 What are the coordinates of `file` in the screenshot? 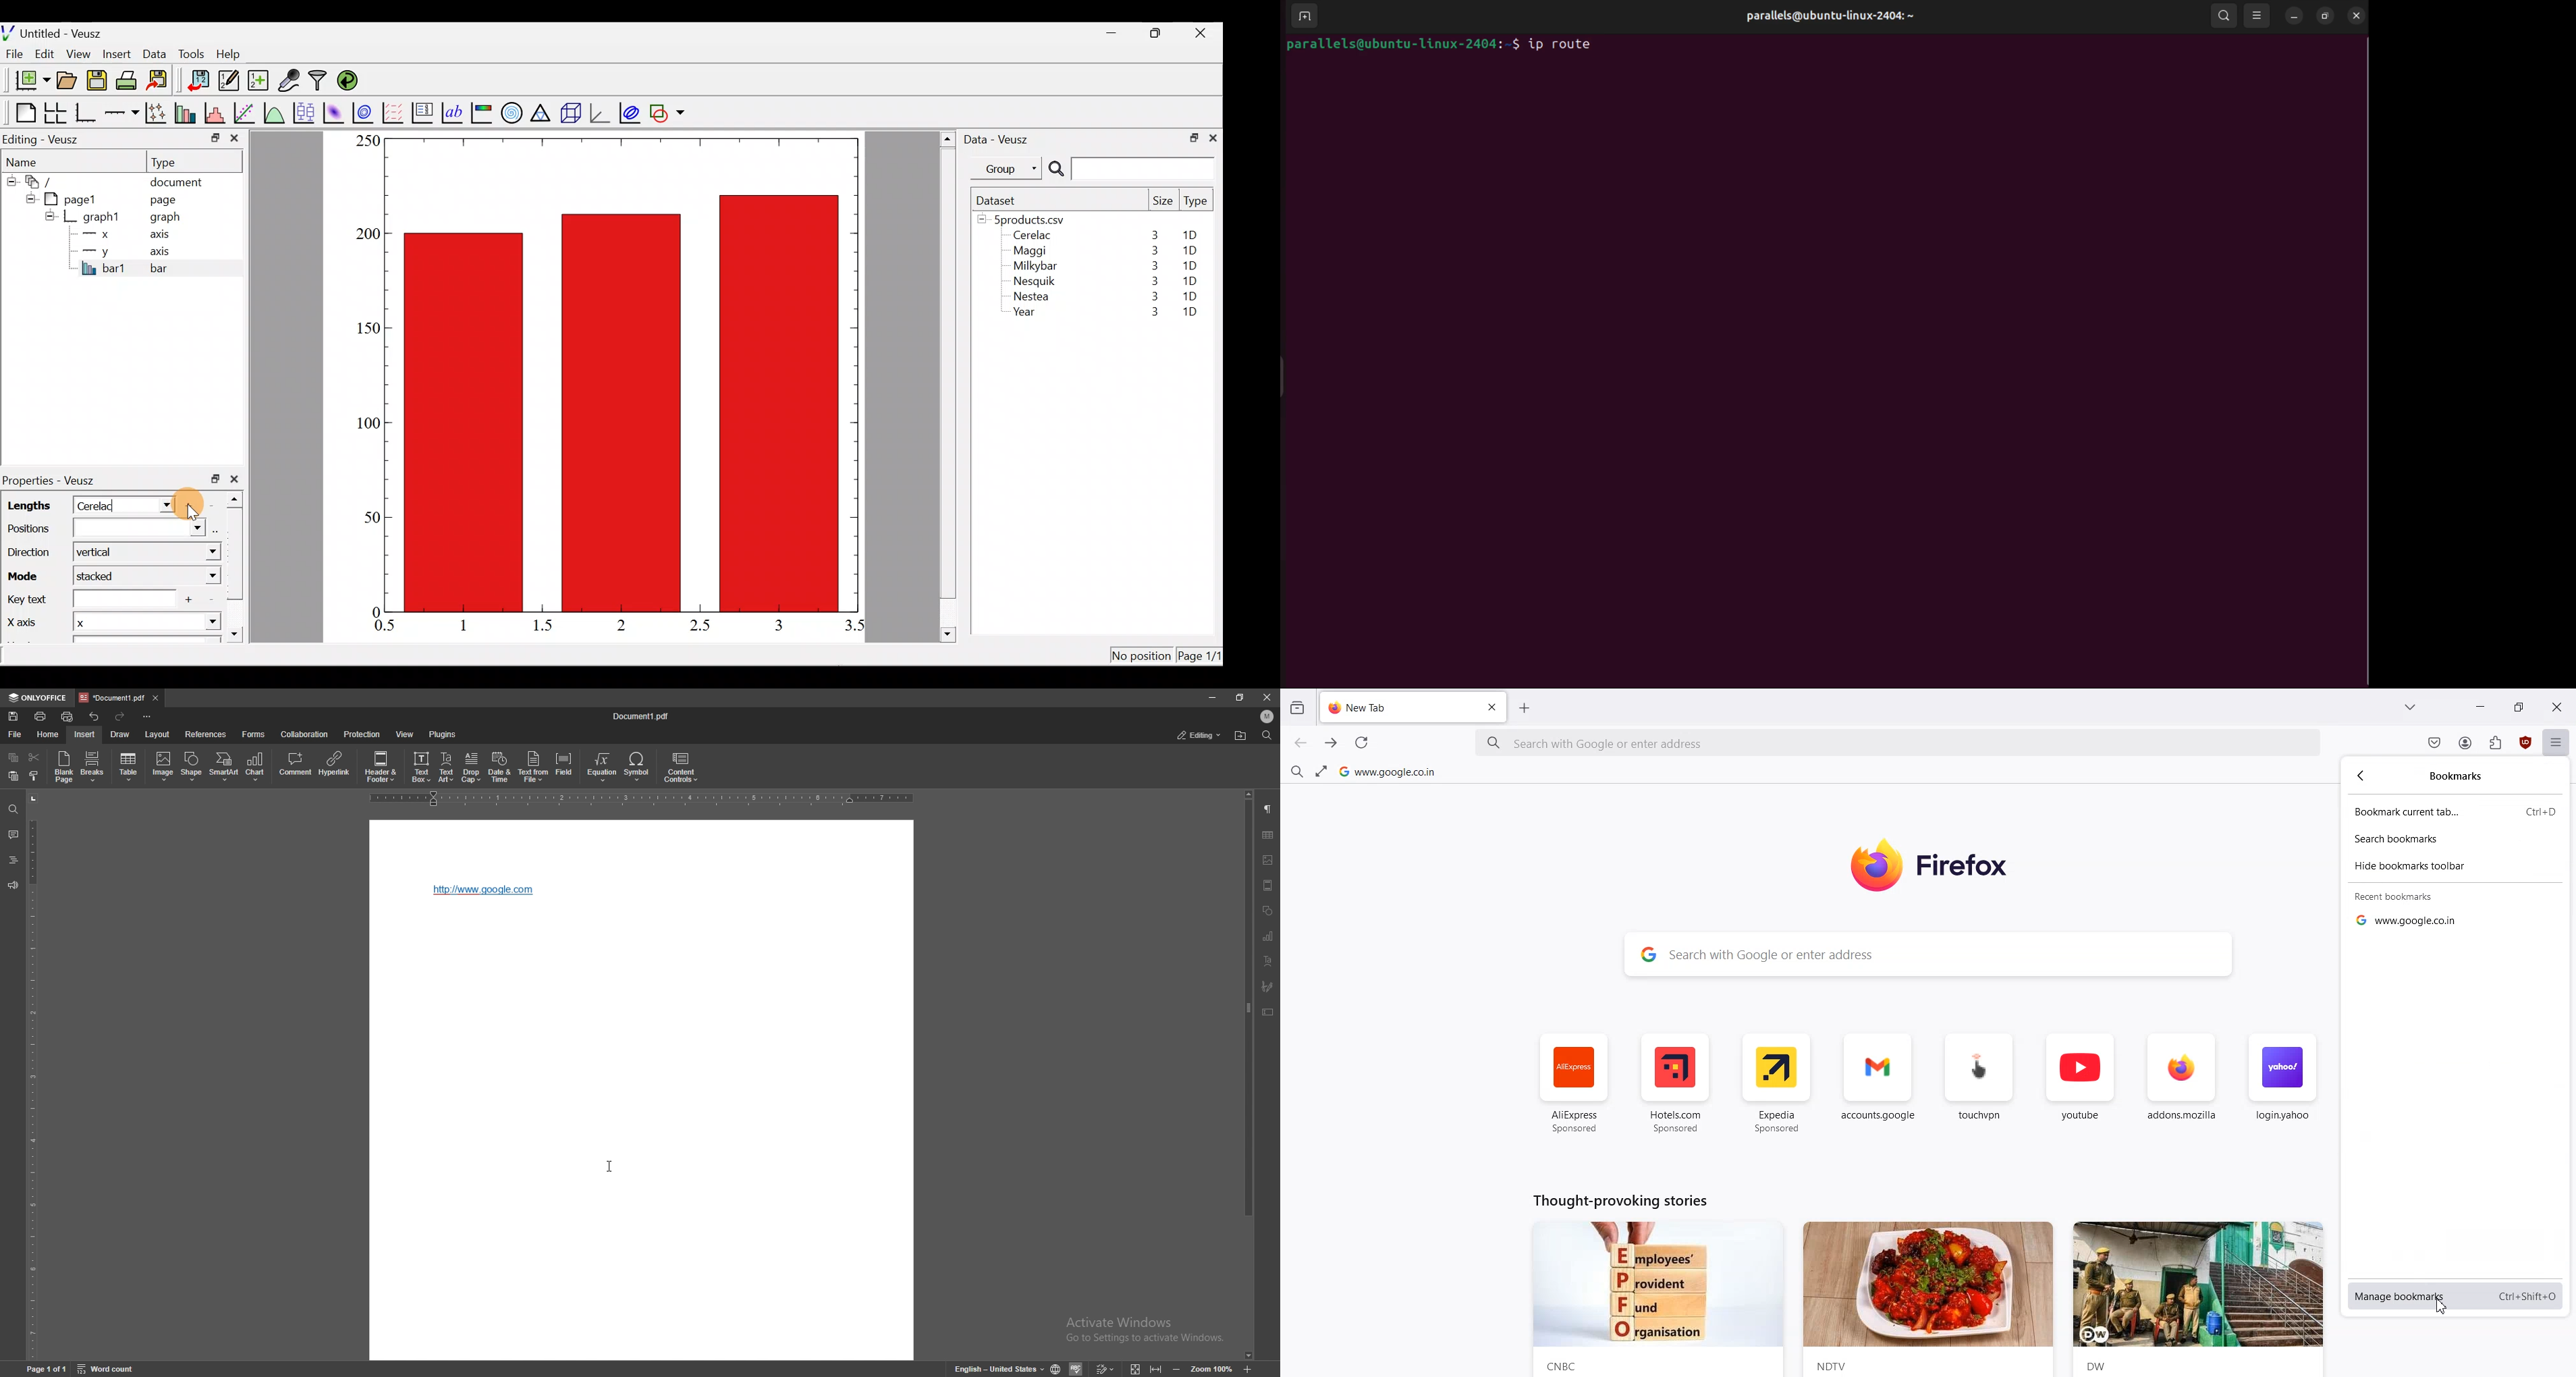 It's located at (14, 735).